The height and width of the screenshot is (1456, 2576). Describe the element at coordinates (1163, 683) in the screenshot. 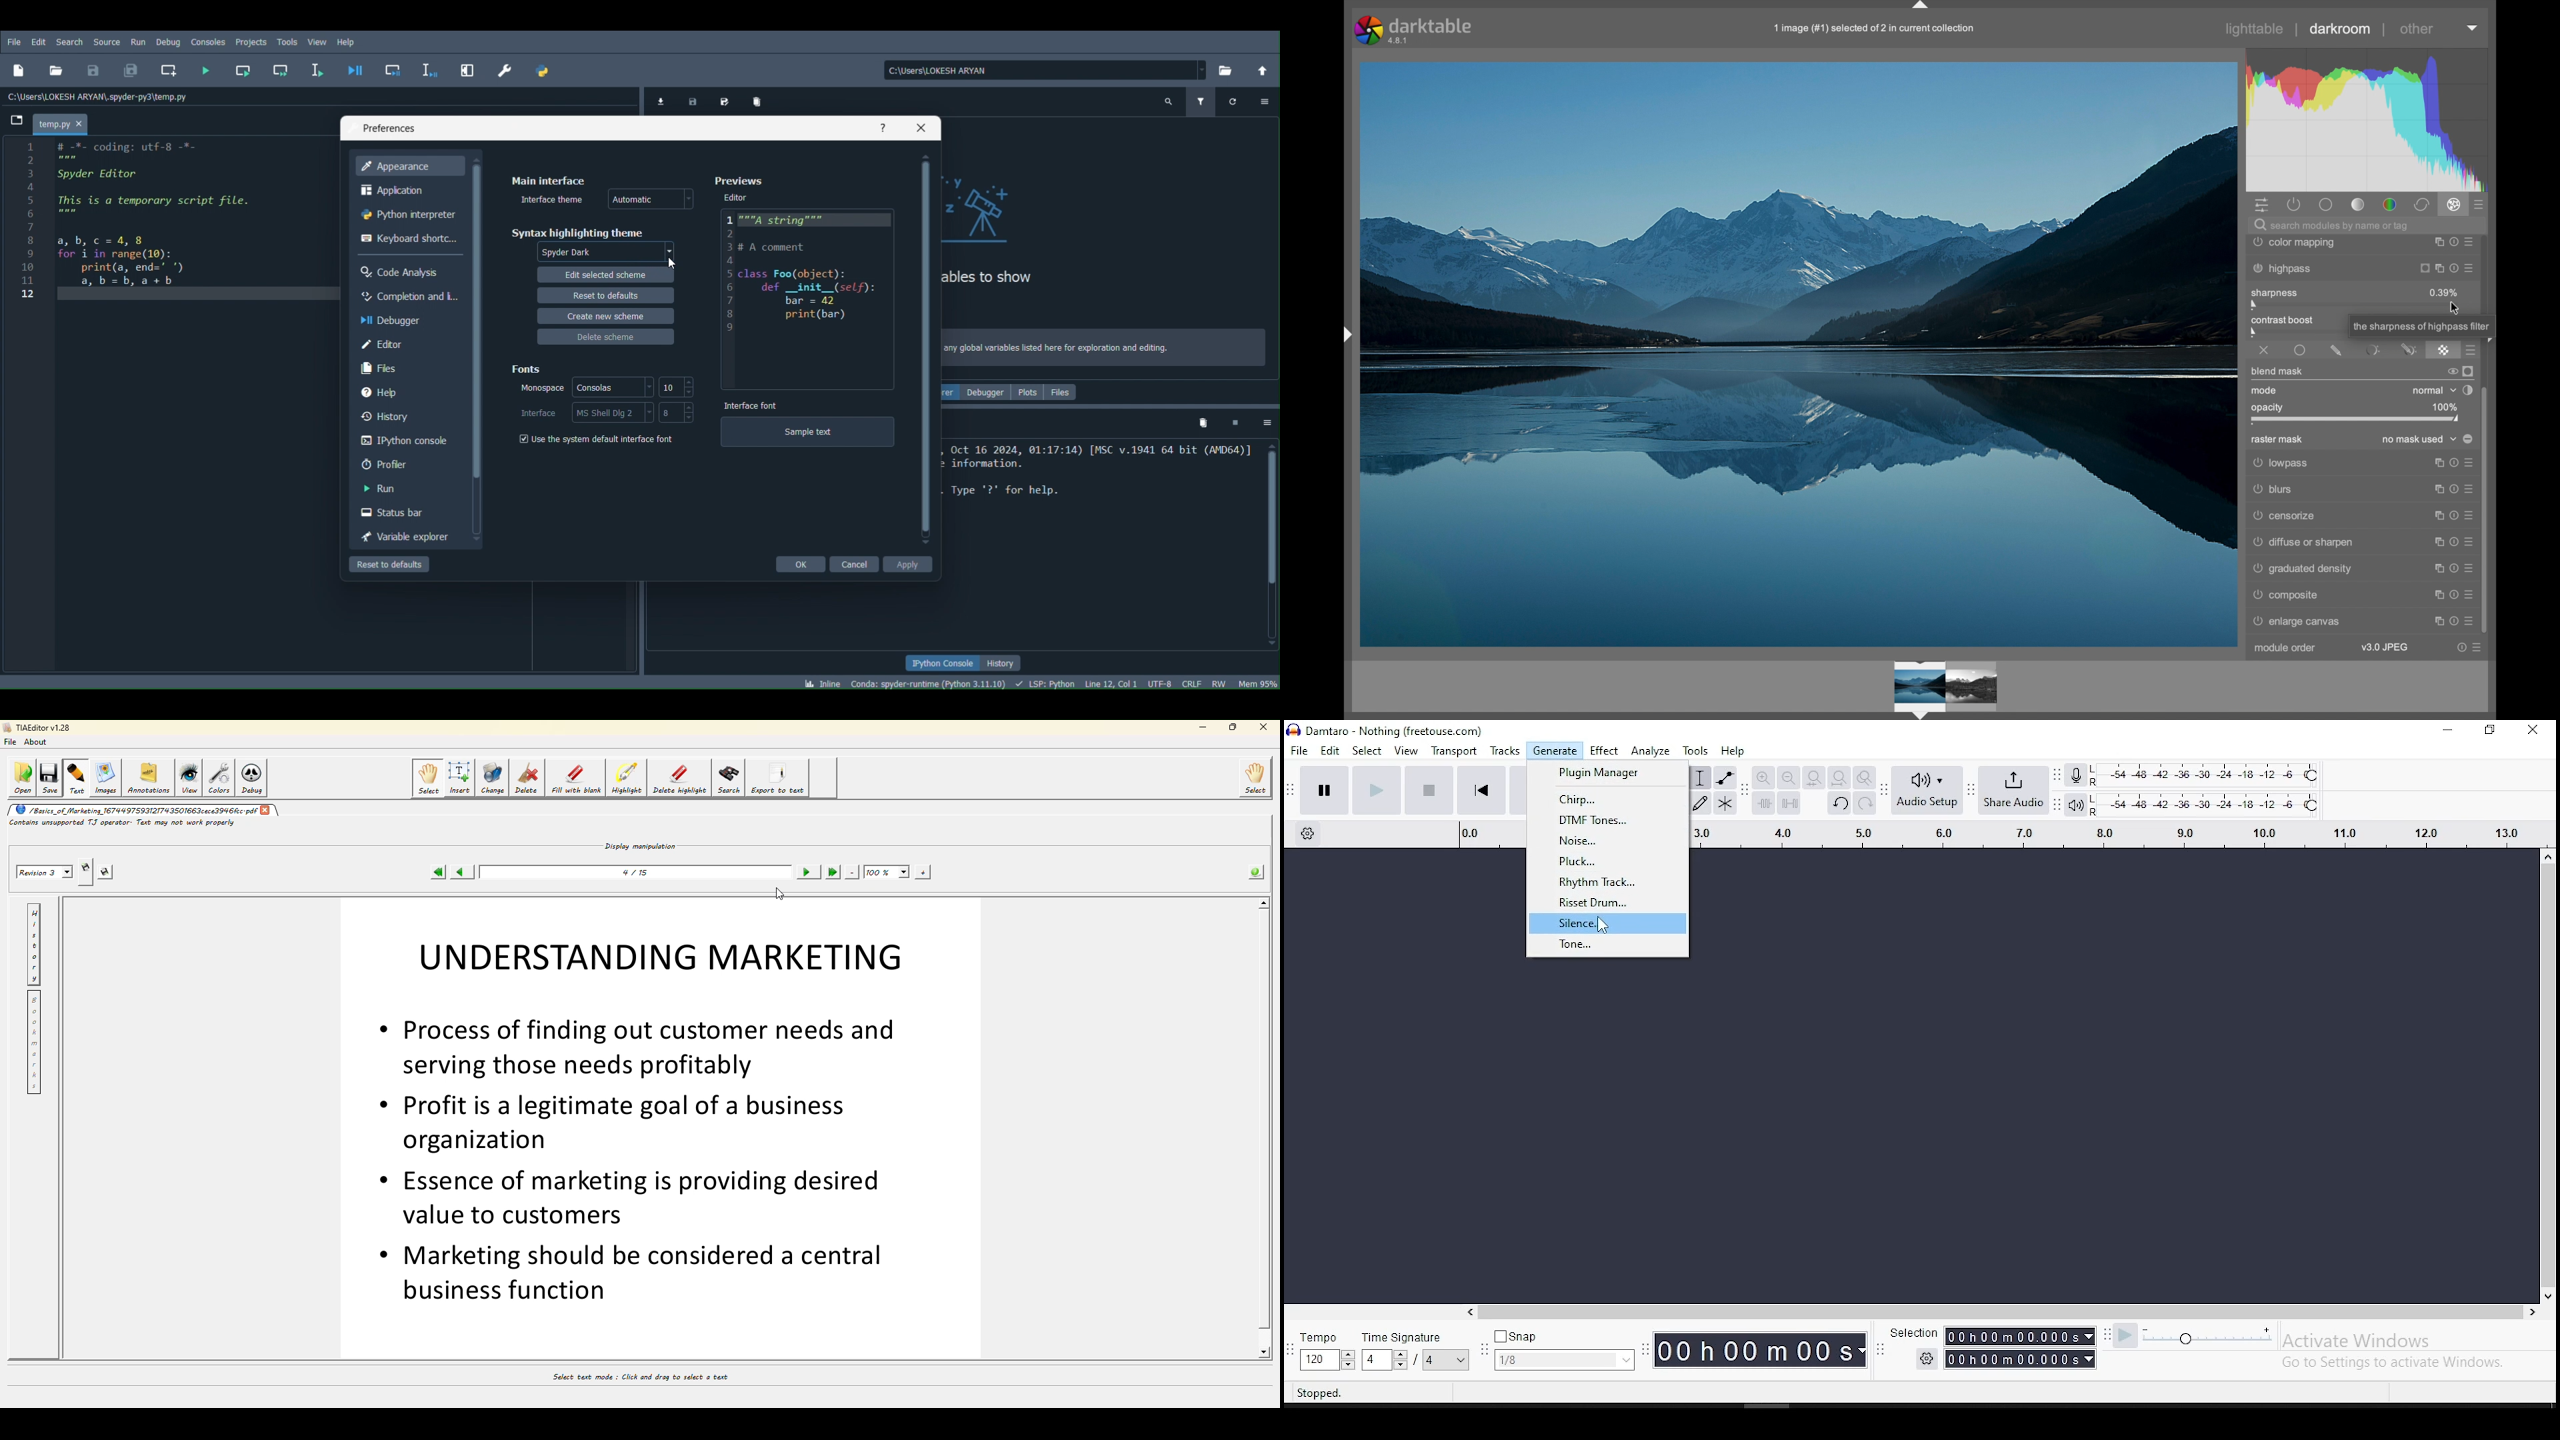

I see `Encoding` at that location.